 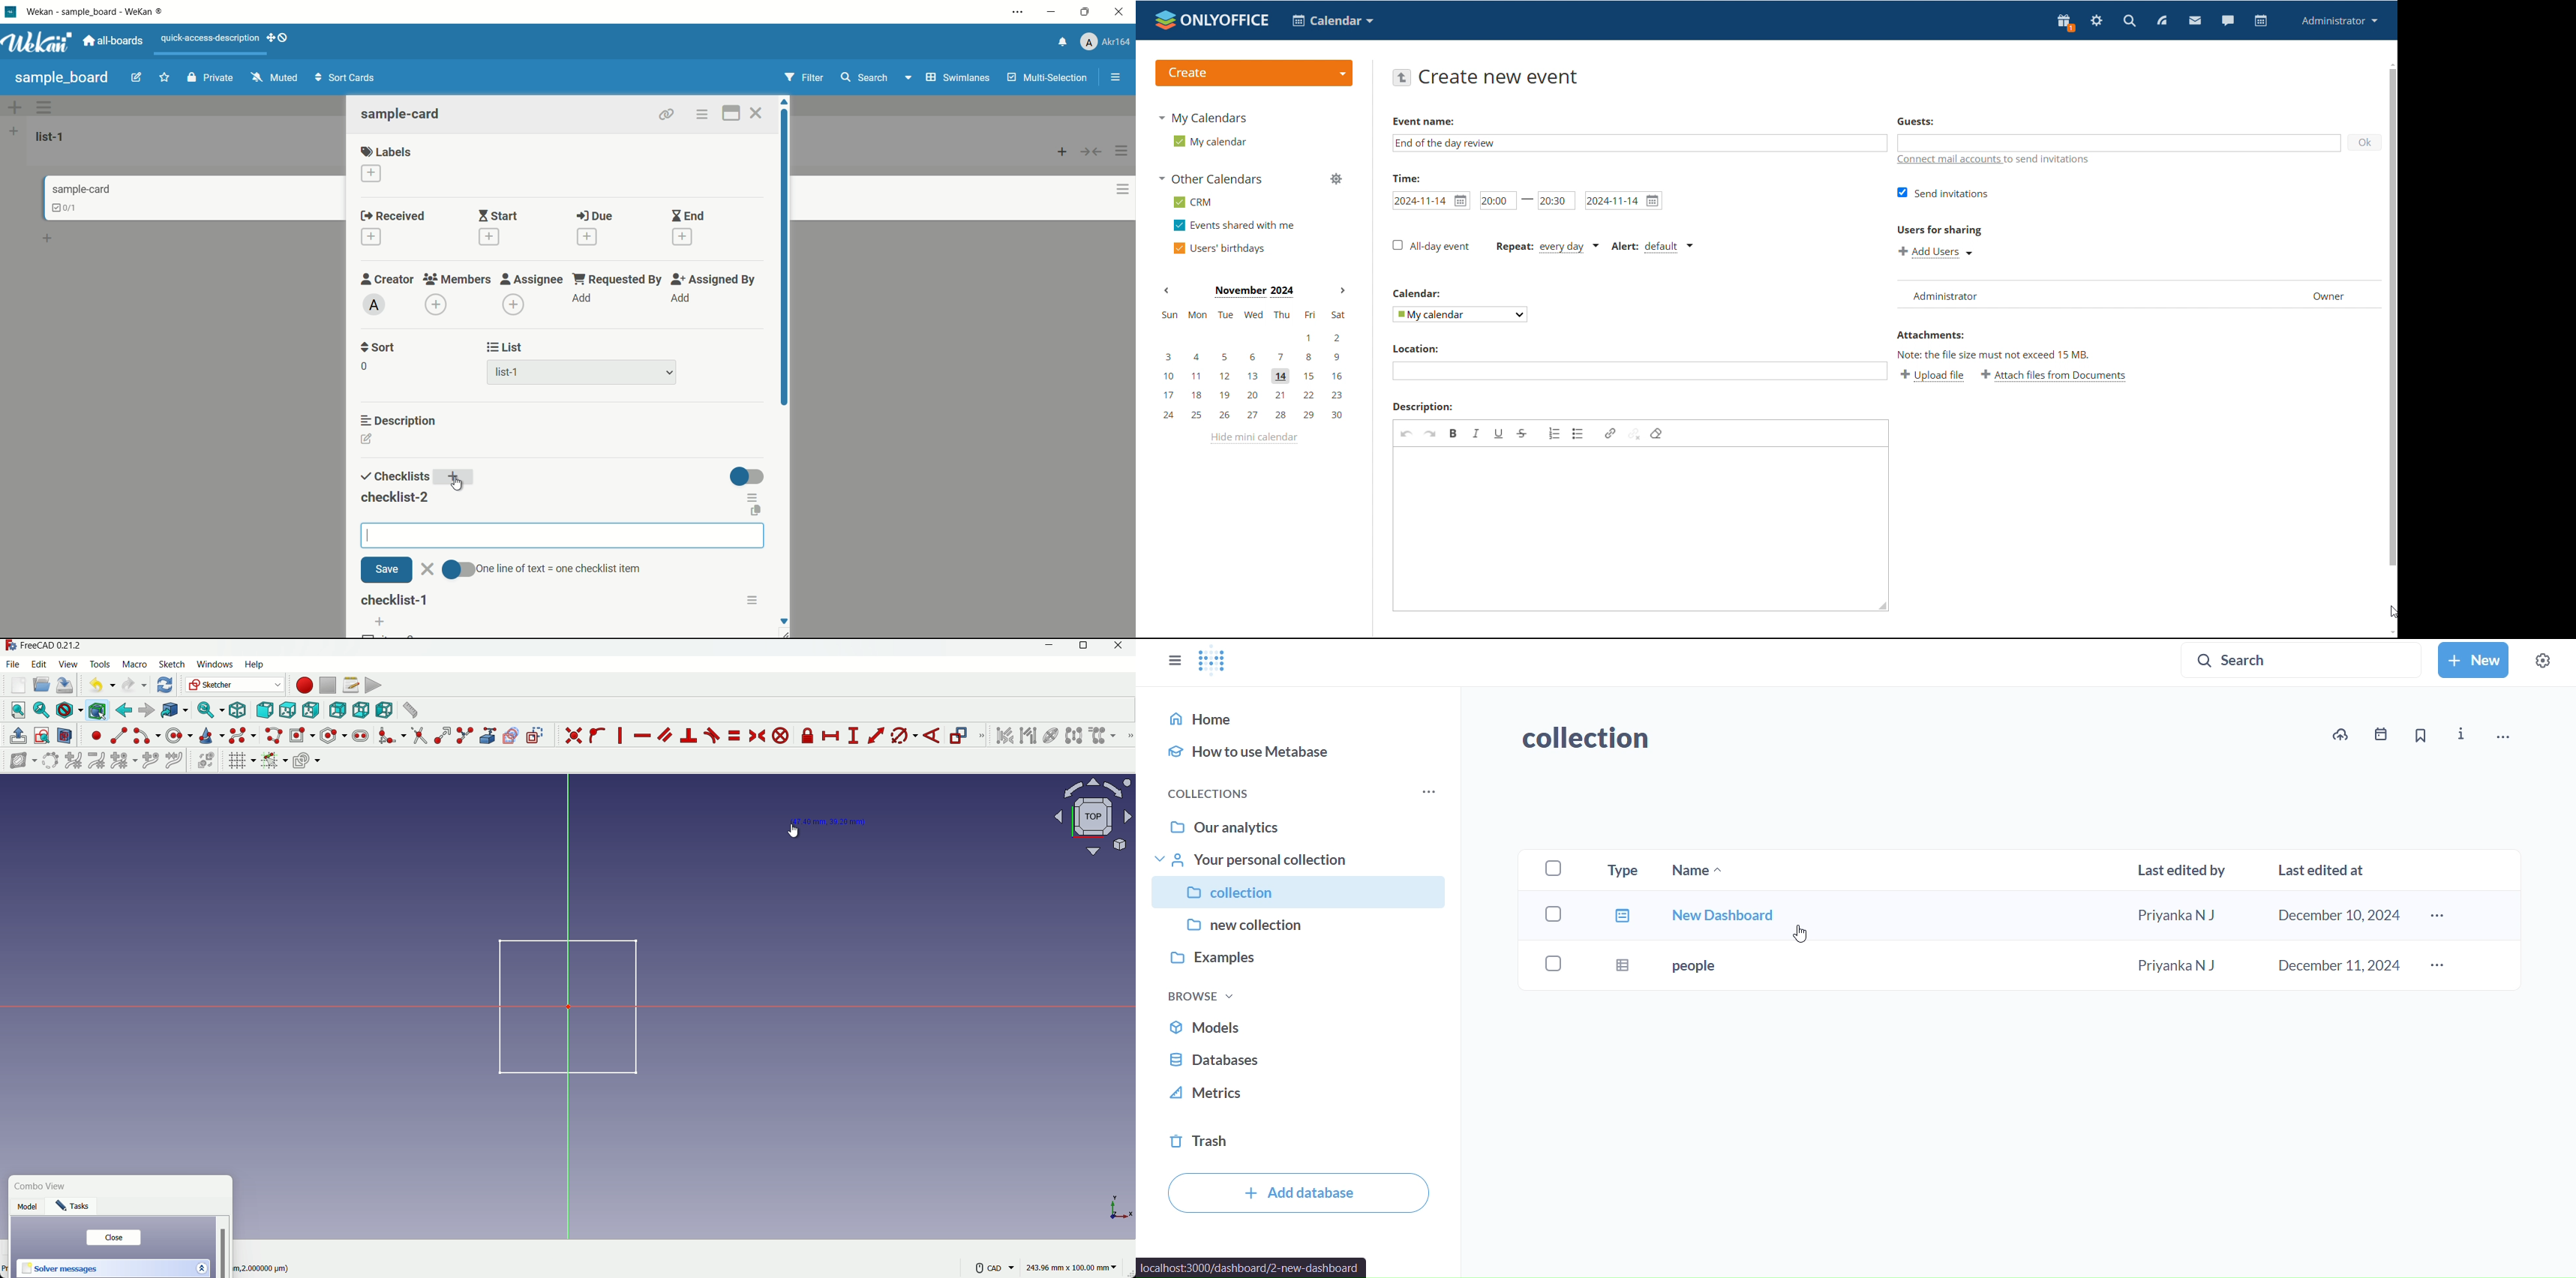 I want to click on open file, so click(x=40, y=686).